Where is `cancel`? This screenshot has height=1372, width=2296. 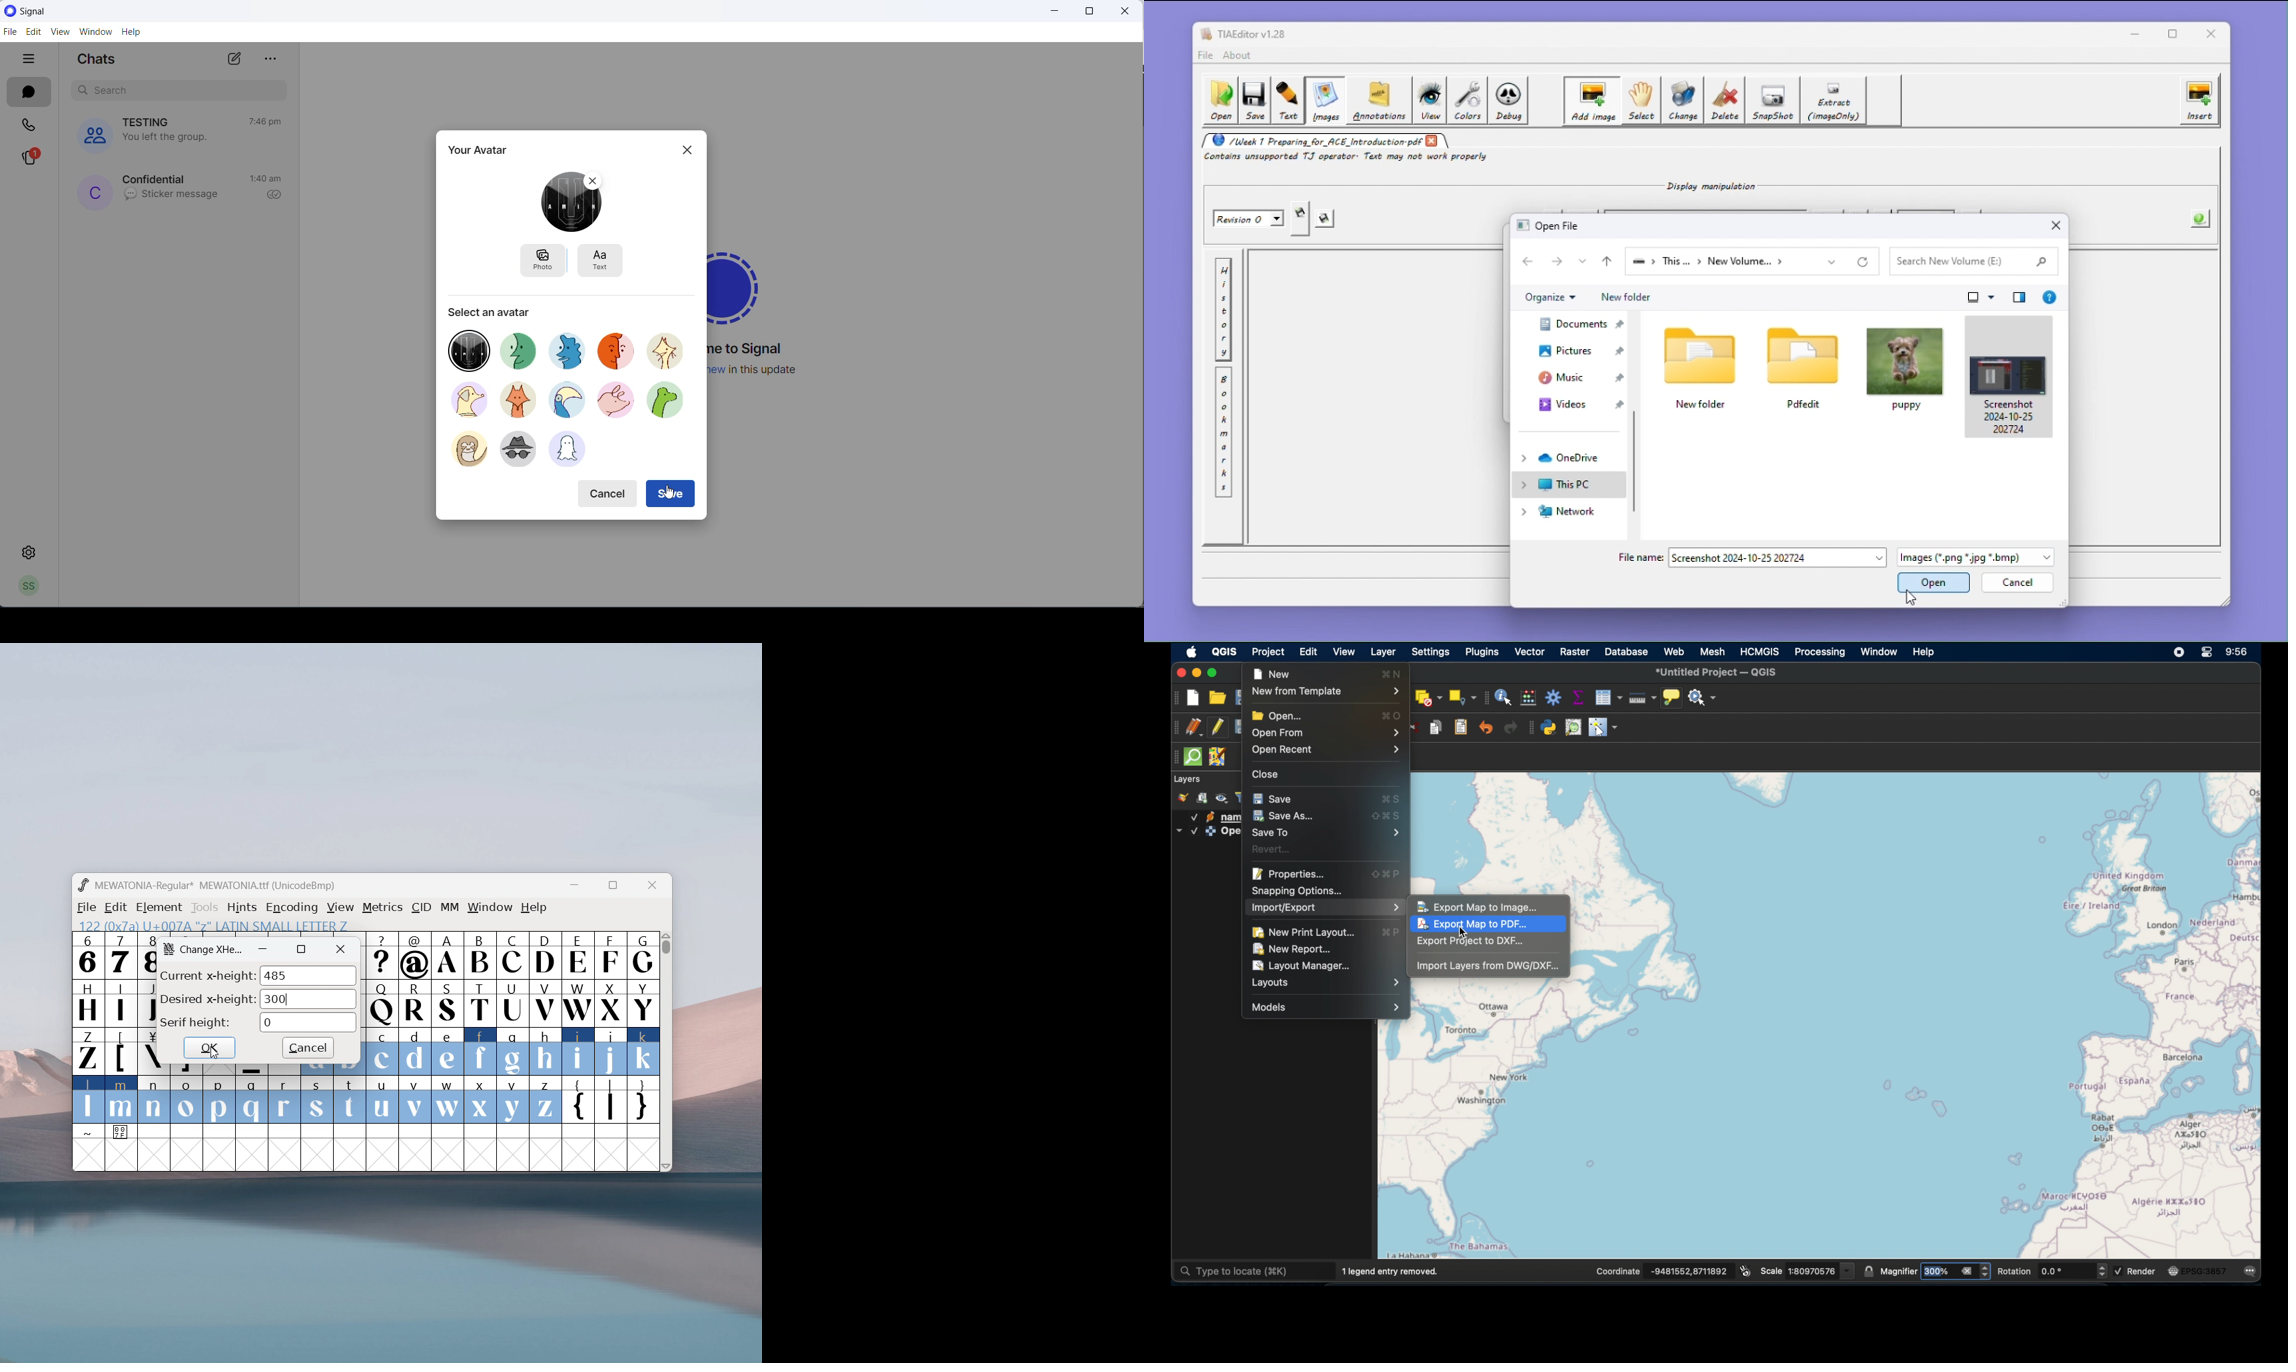
cancel is located at coordinates (609, 492).